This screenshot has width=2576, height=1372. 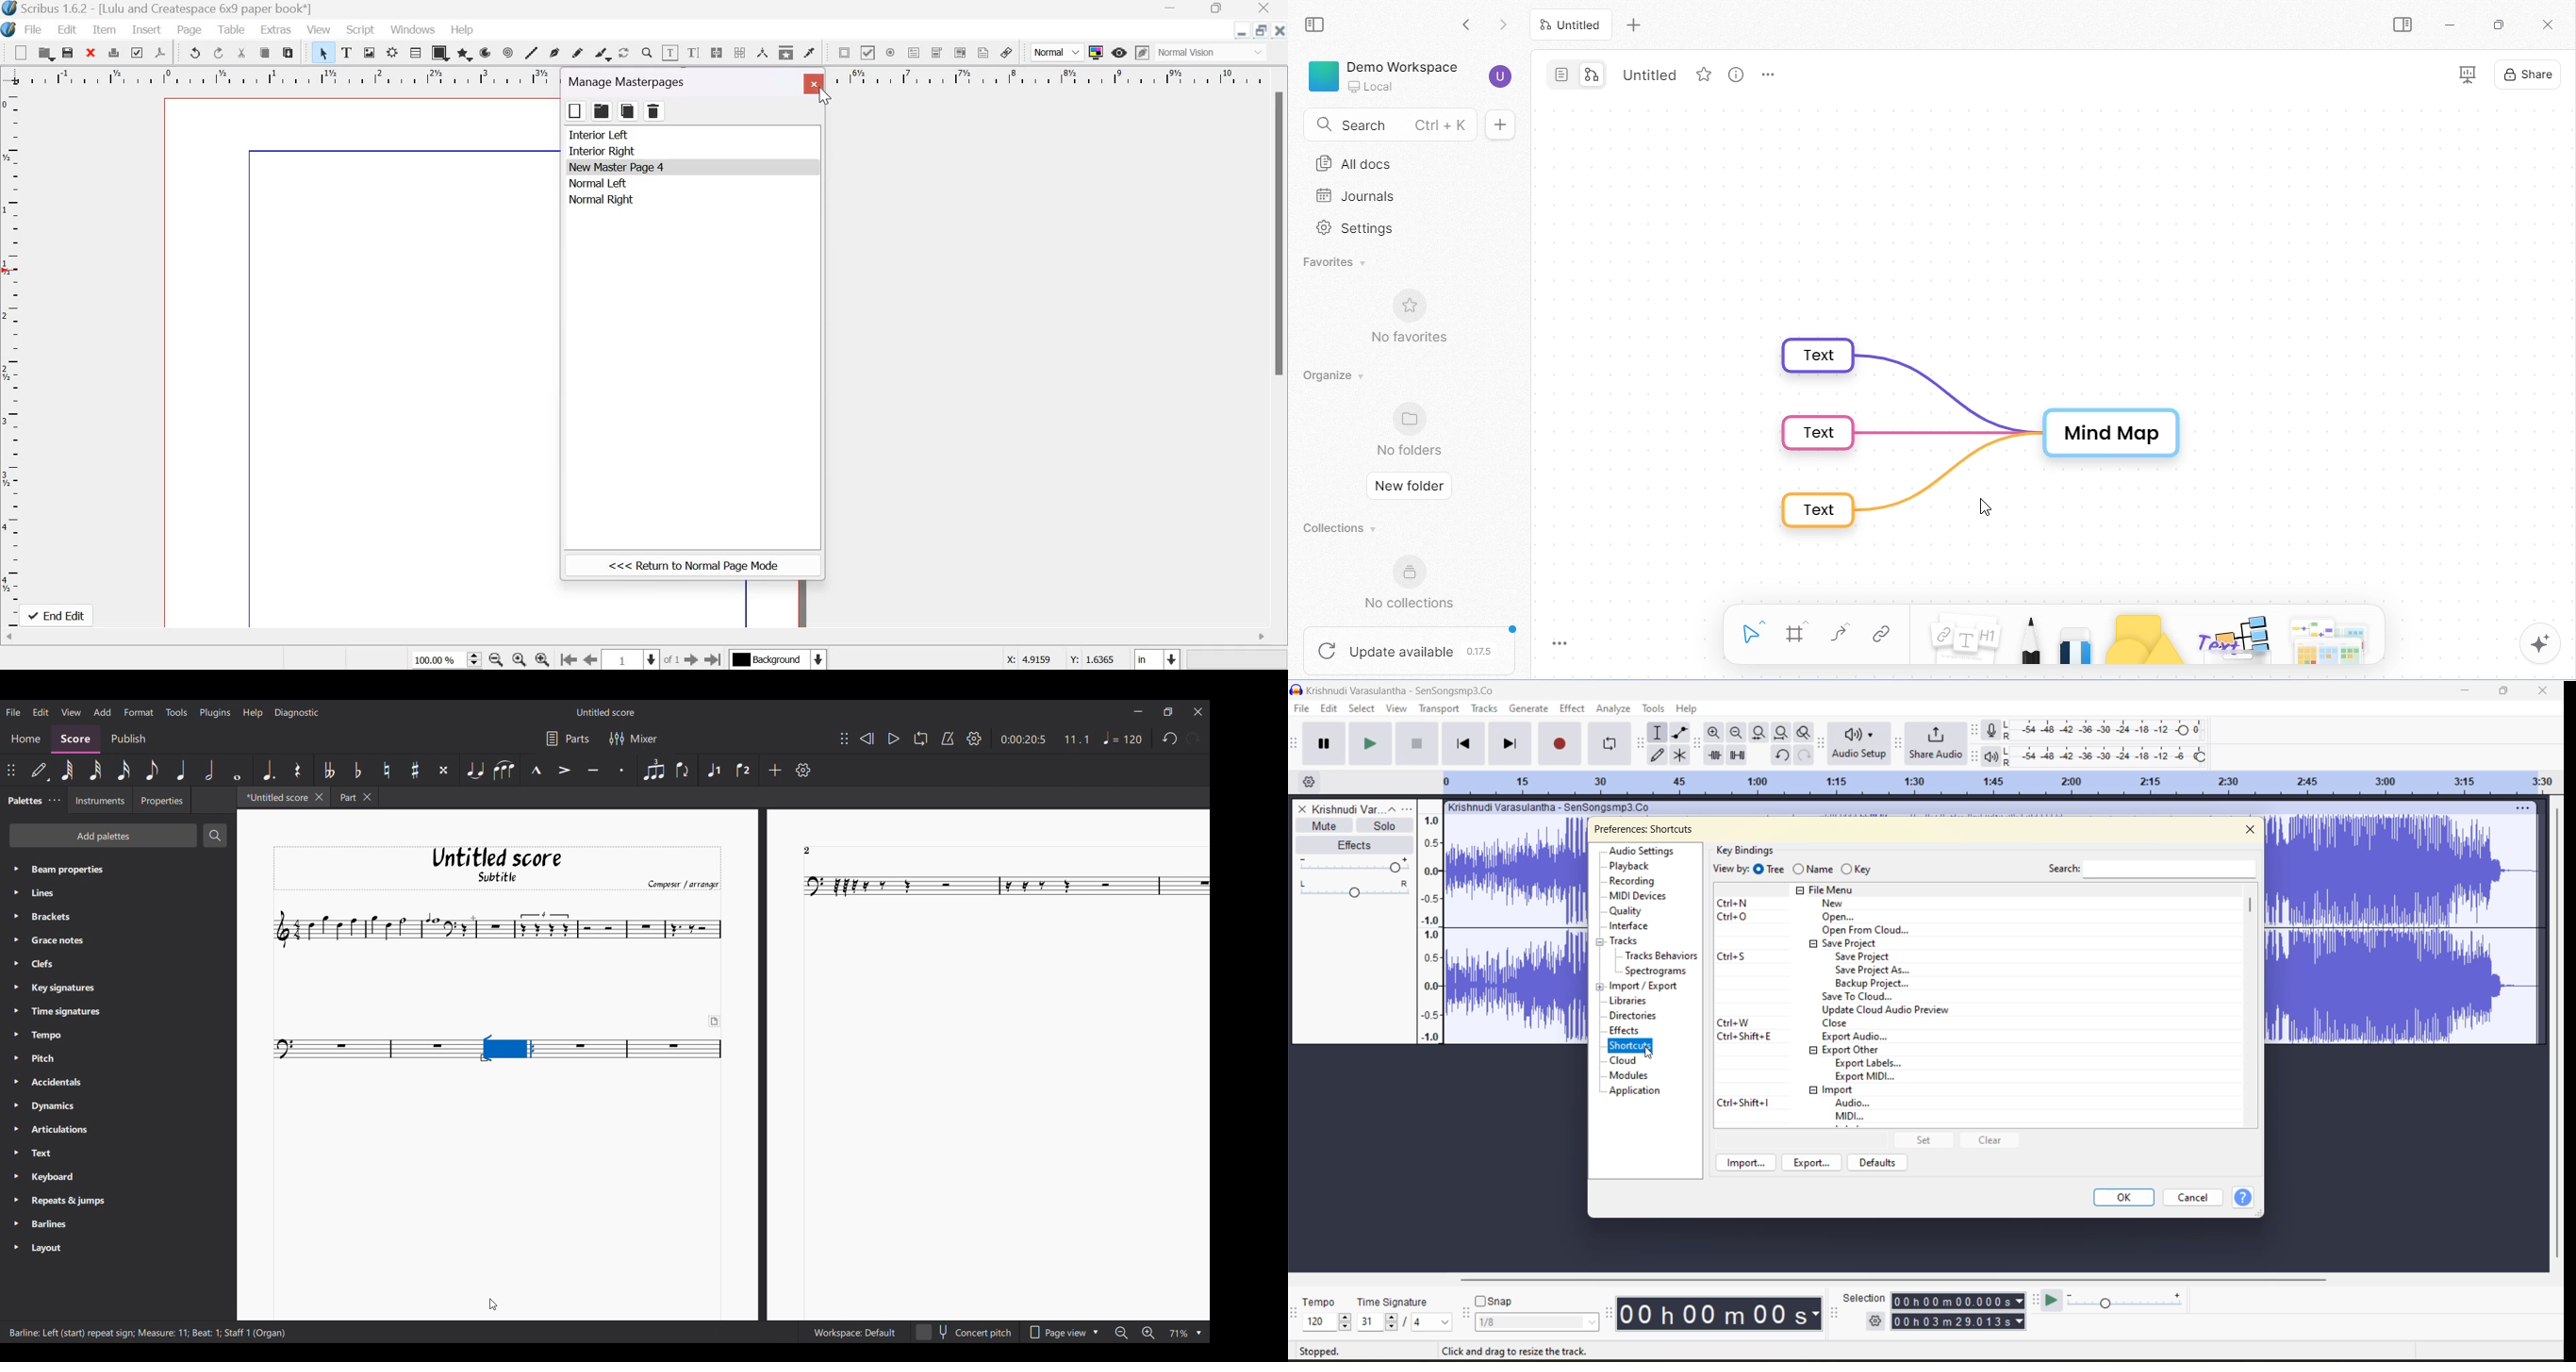 I want to click on Minimize, so click(x=1241, y=31).